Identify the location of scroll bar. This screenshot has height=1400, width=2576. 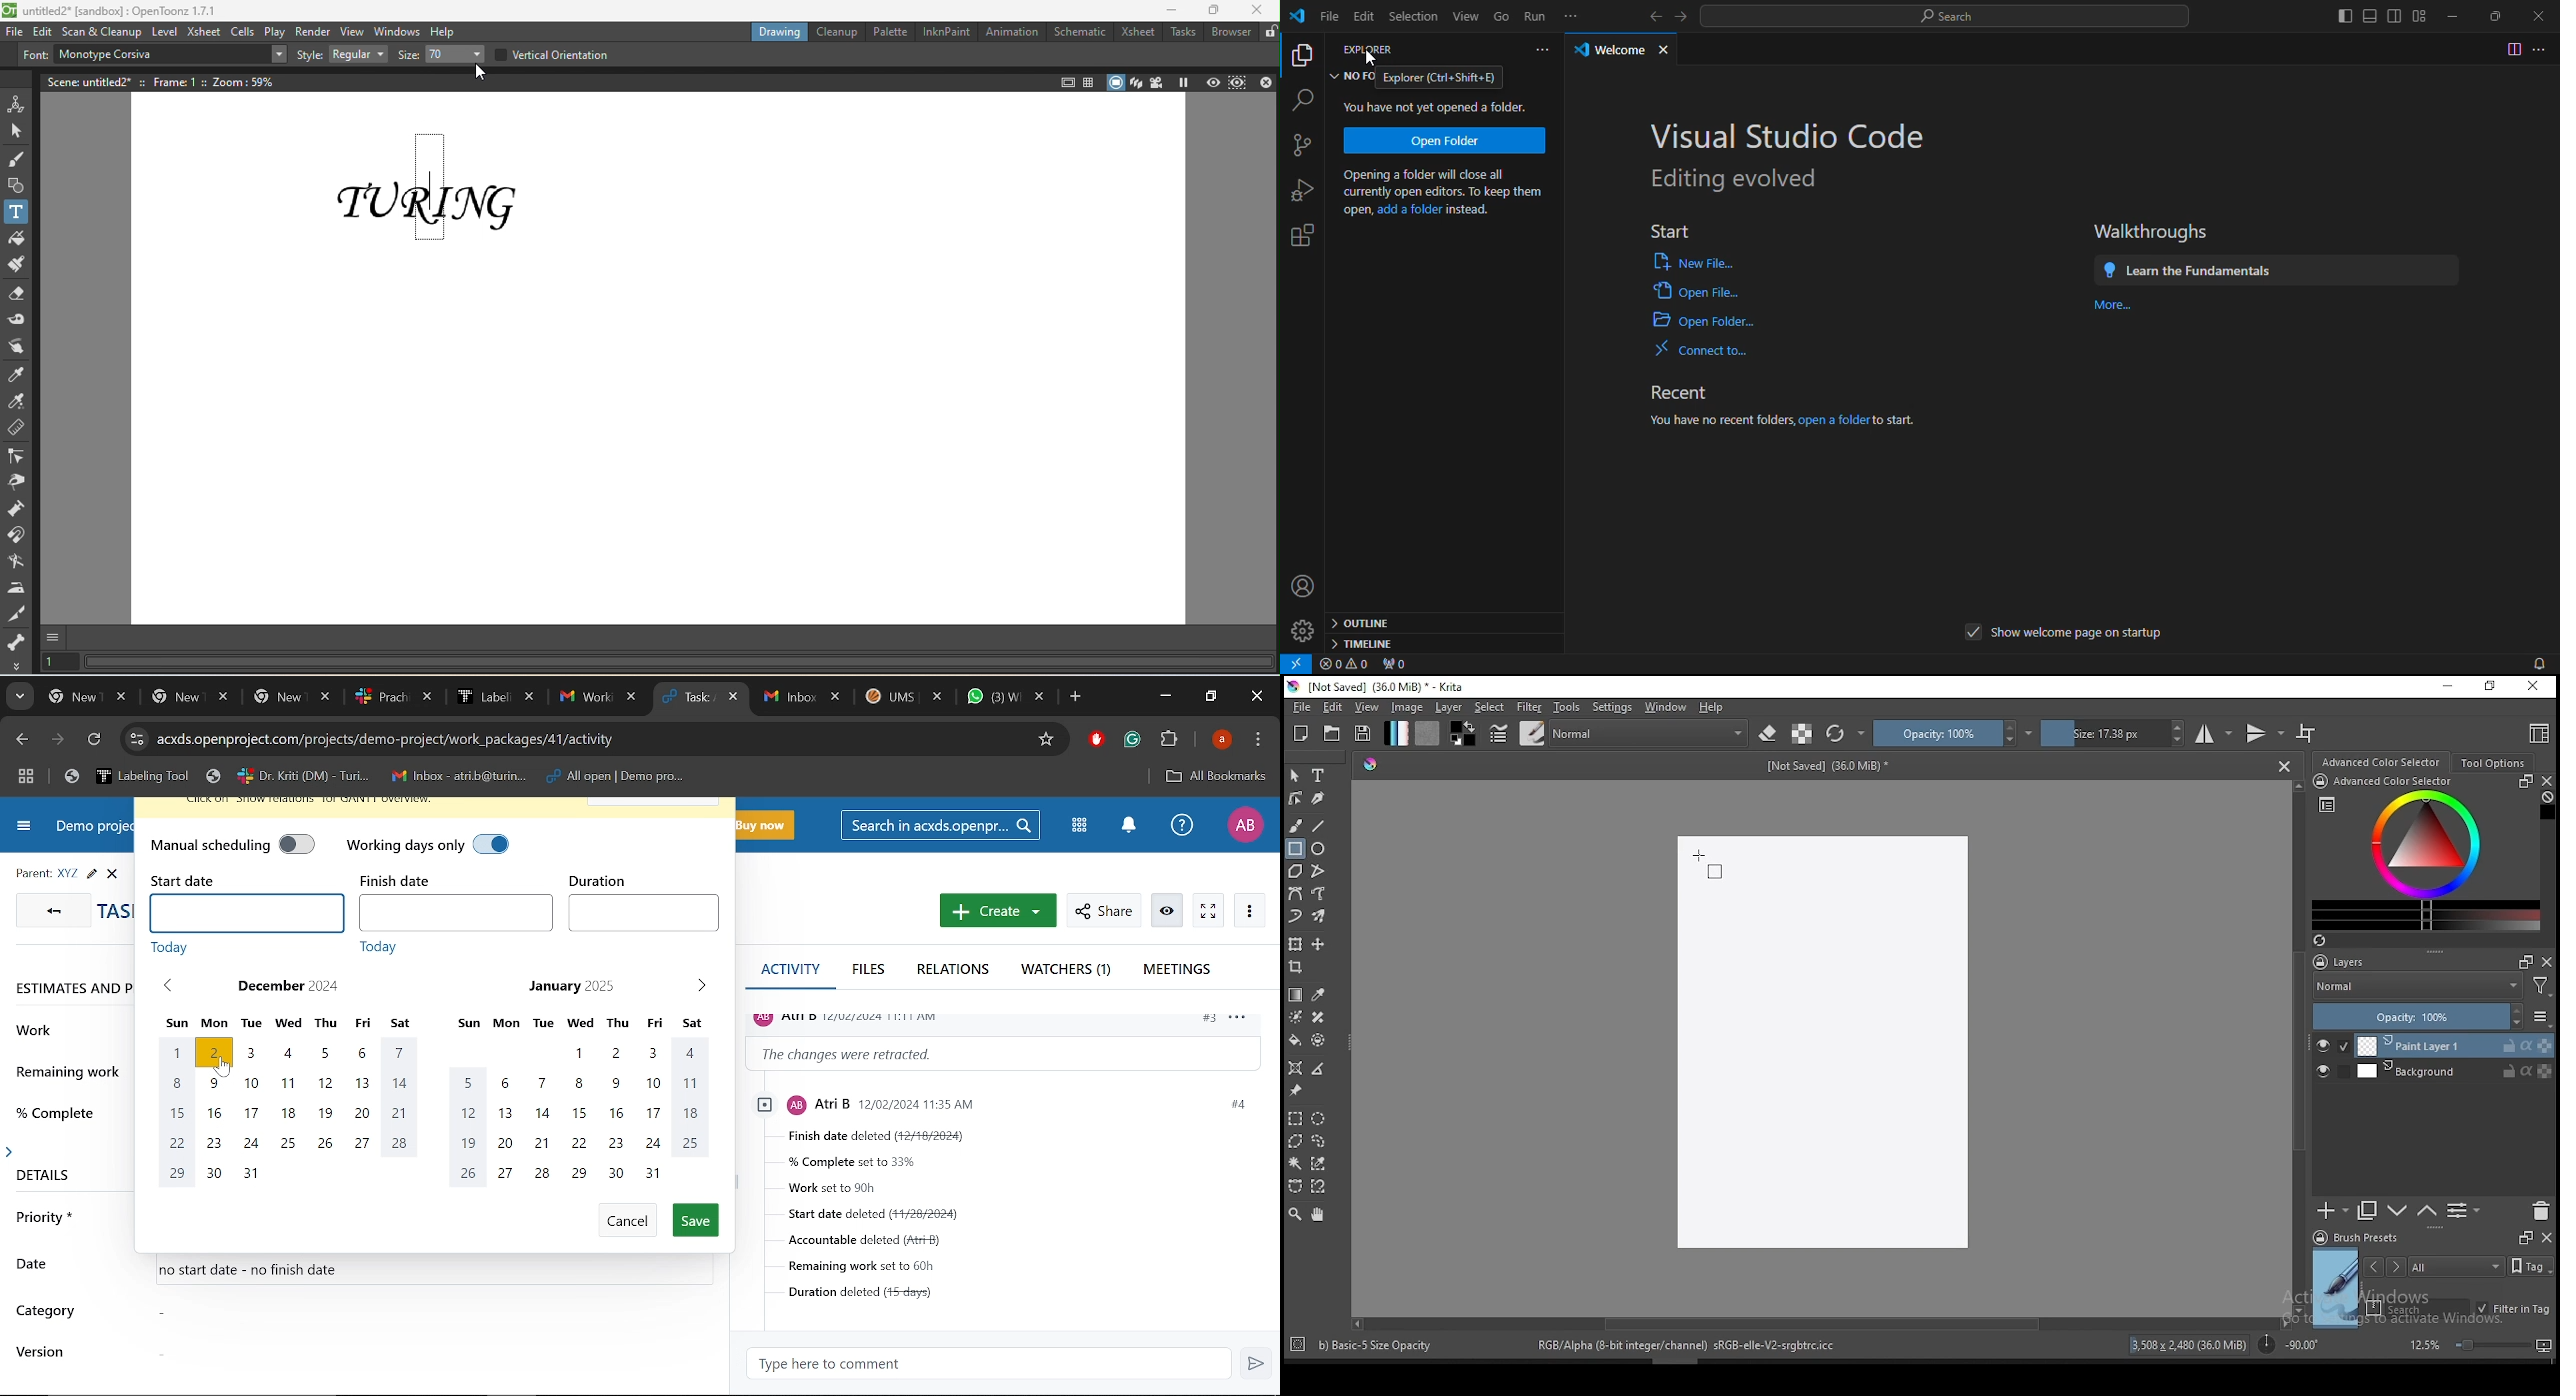
(2300, 1046).